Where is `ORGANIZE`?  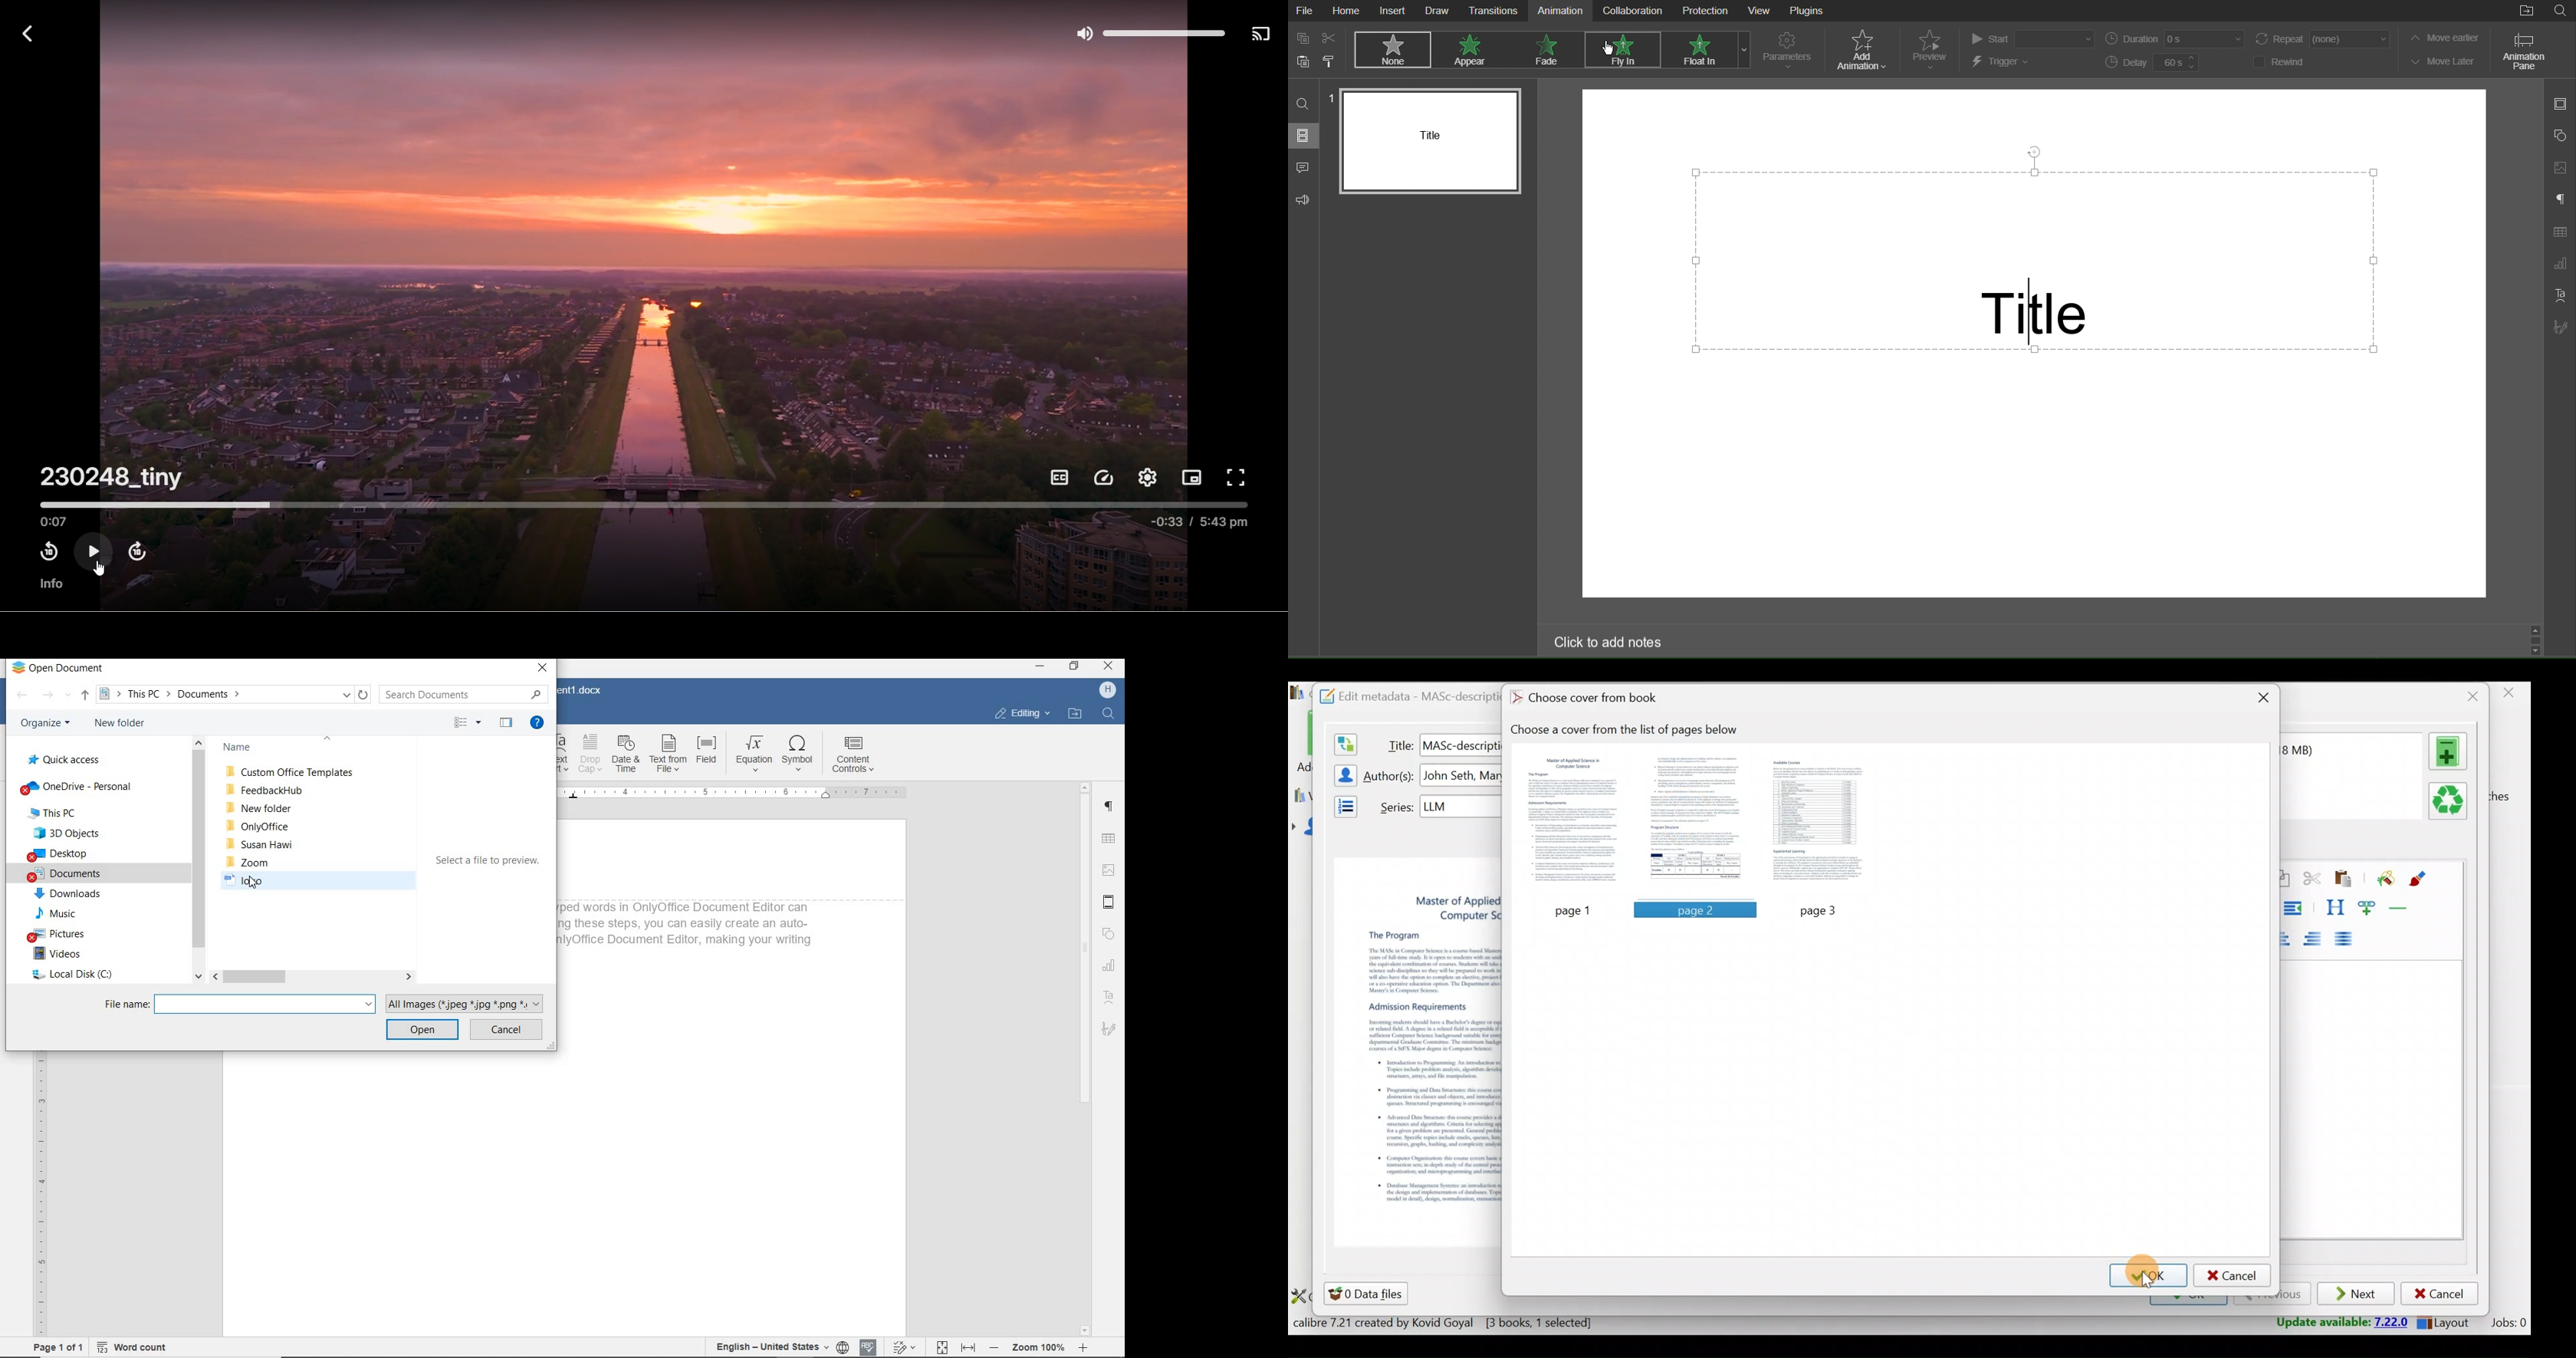
ORGANIZE is located at coordinates (43, 724).